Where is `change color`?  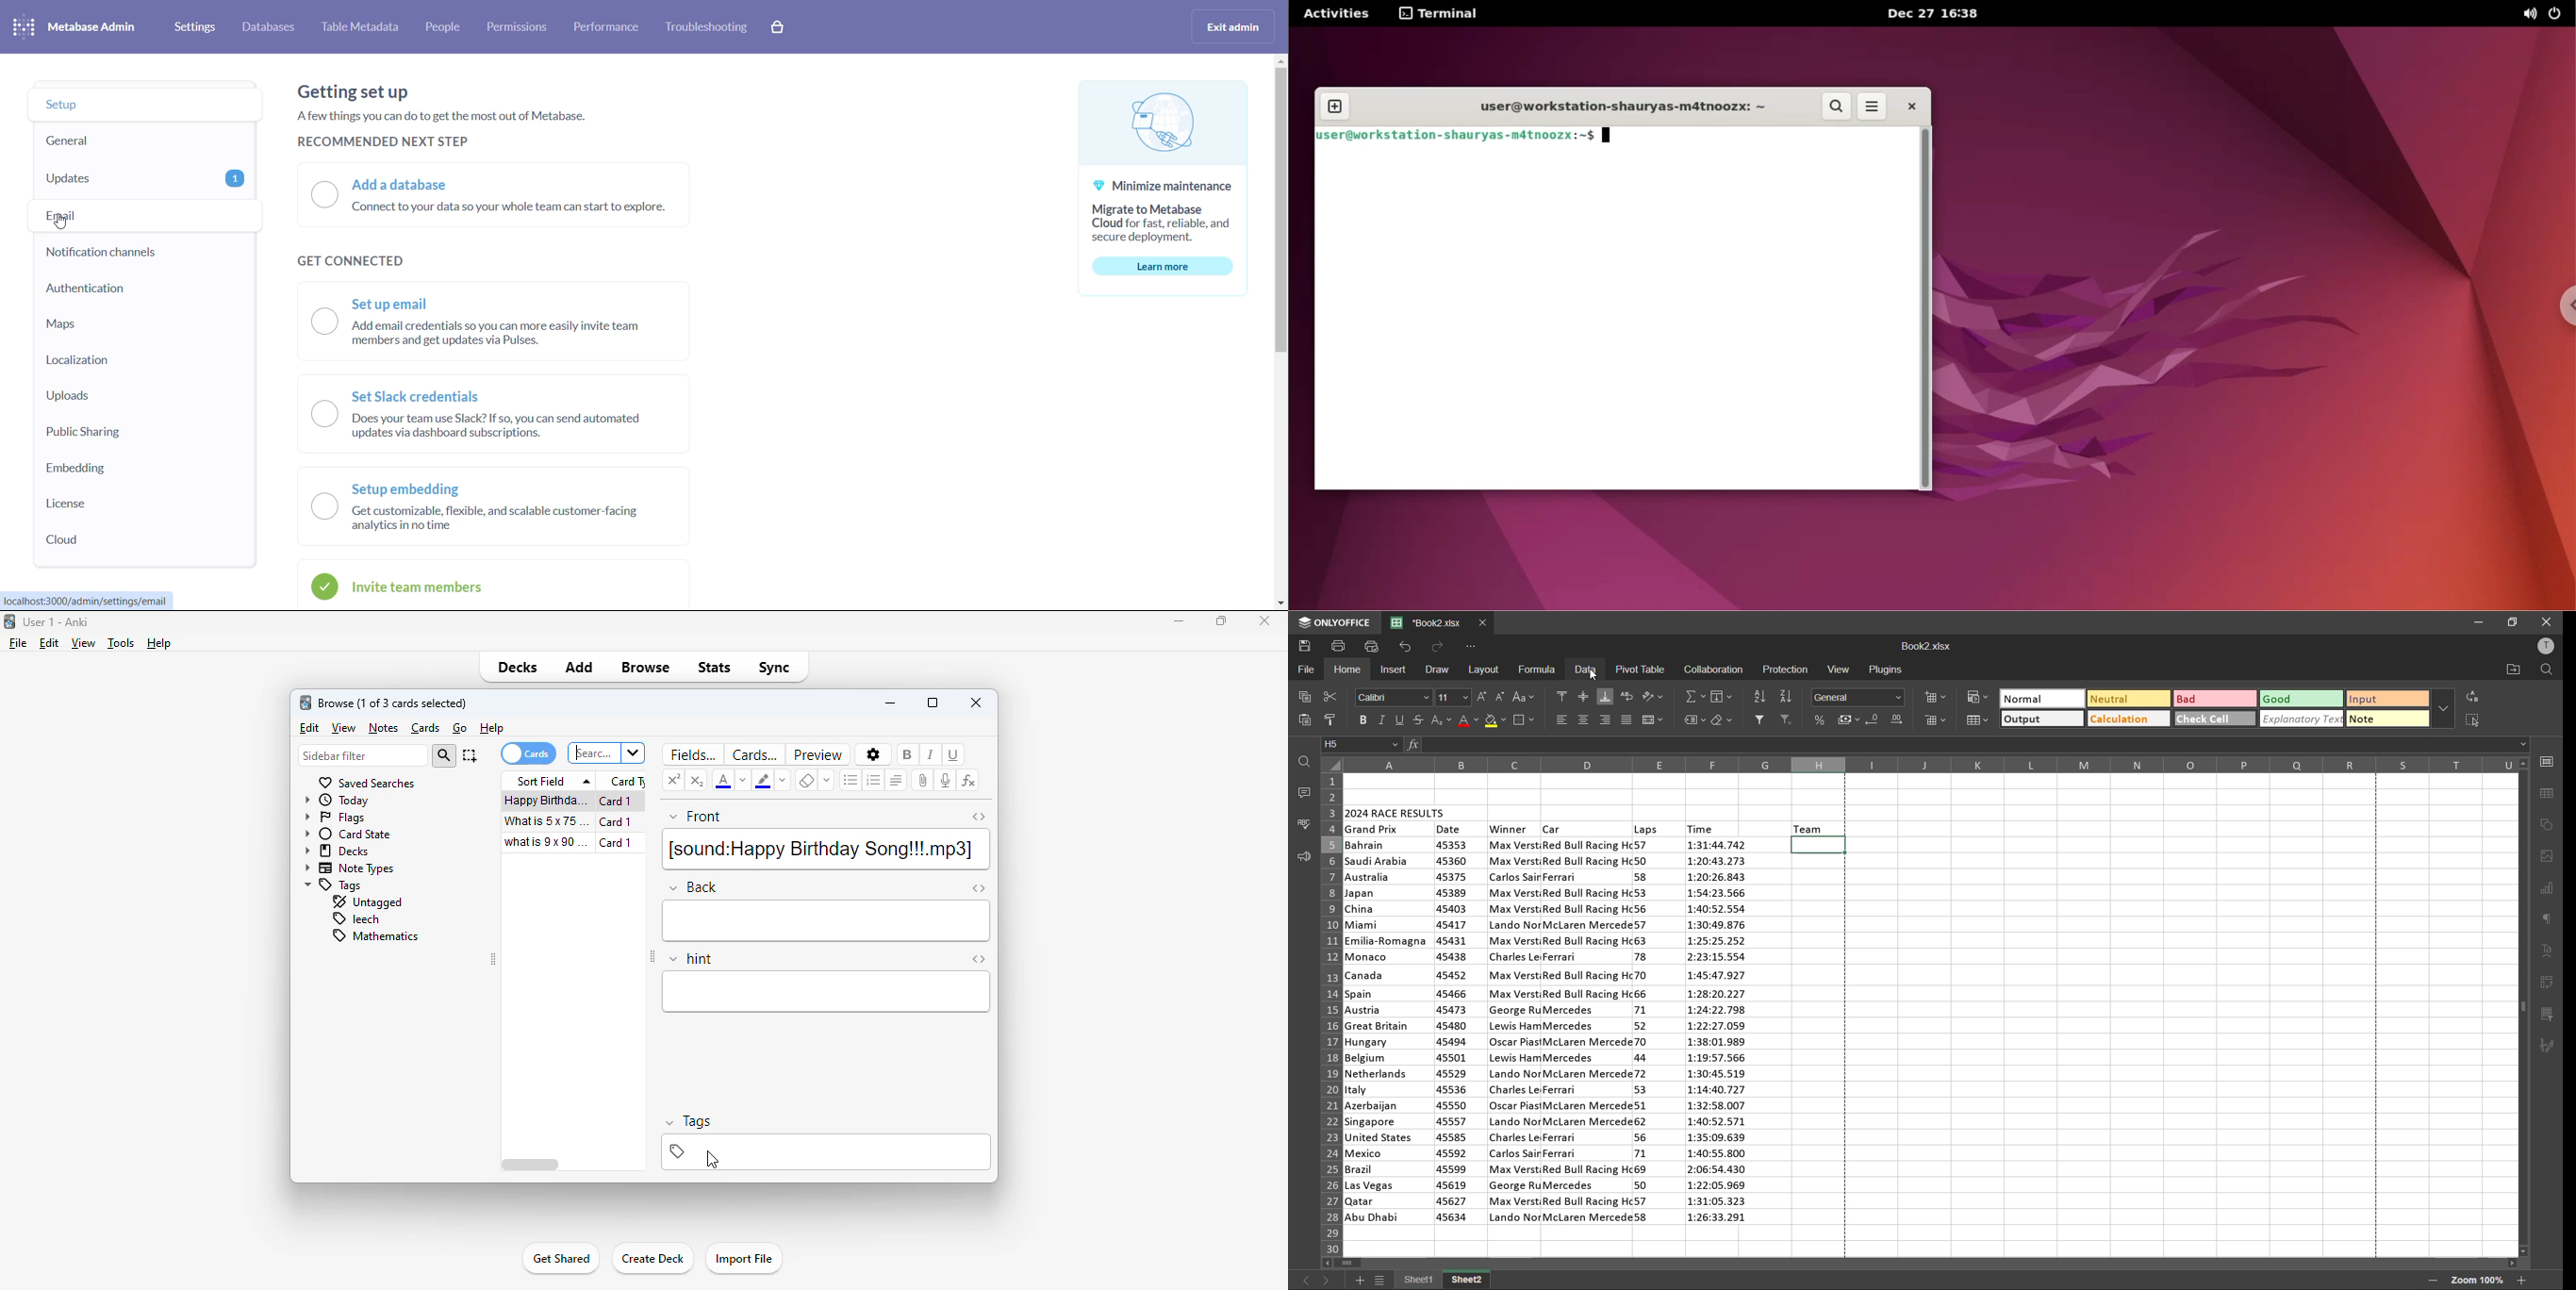
change color is located at coordinates (781, 779).